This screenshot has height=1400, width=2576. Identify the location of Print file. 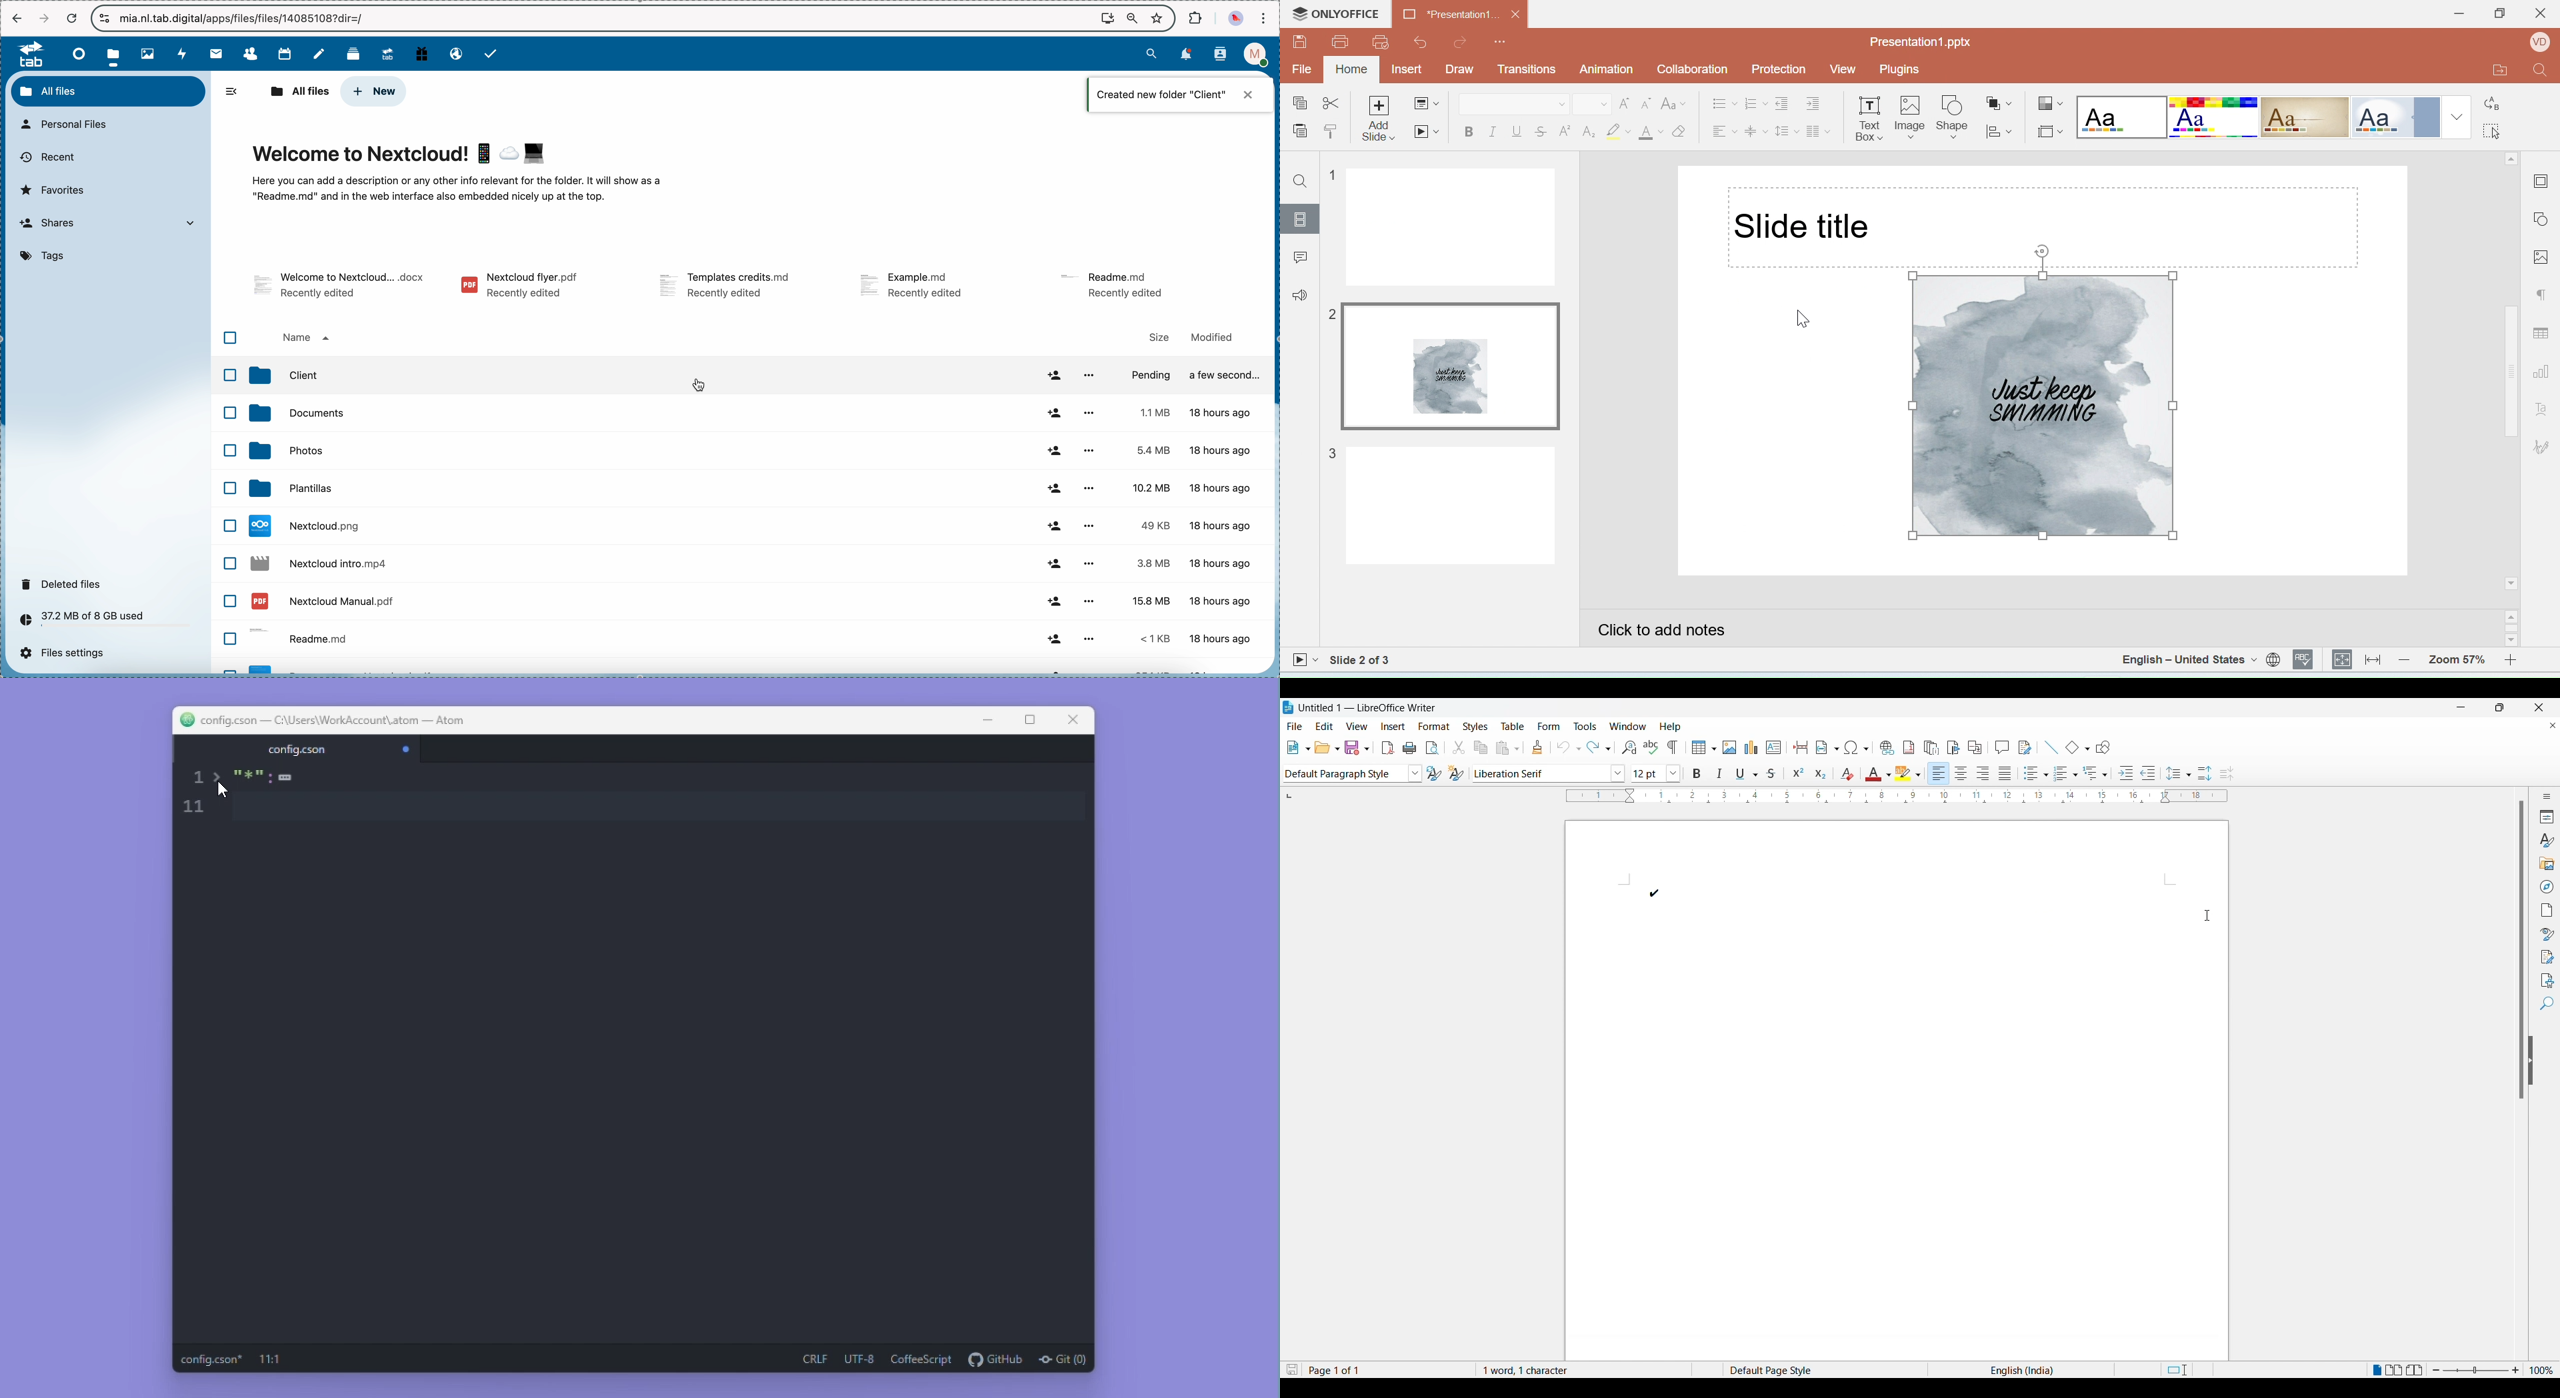
(1341, 42).